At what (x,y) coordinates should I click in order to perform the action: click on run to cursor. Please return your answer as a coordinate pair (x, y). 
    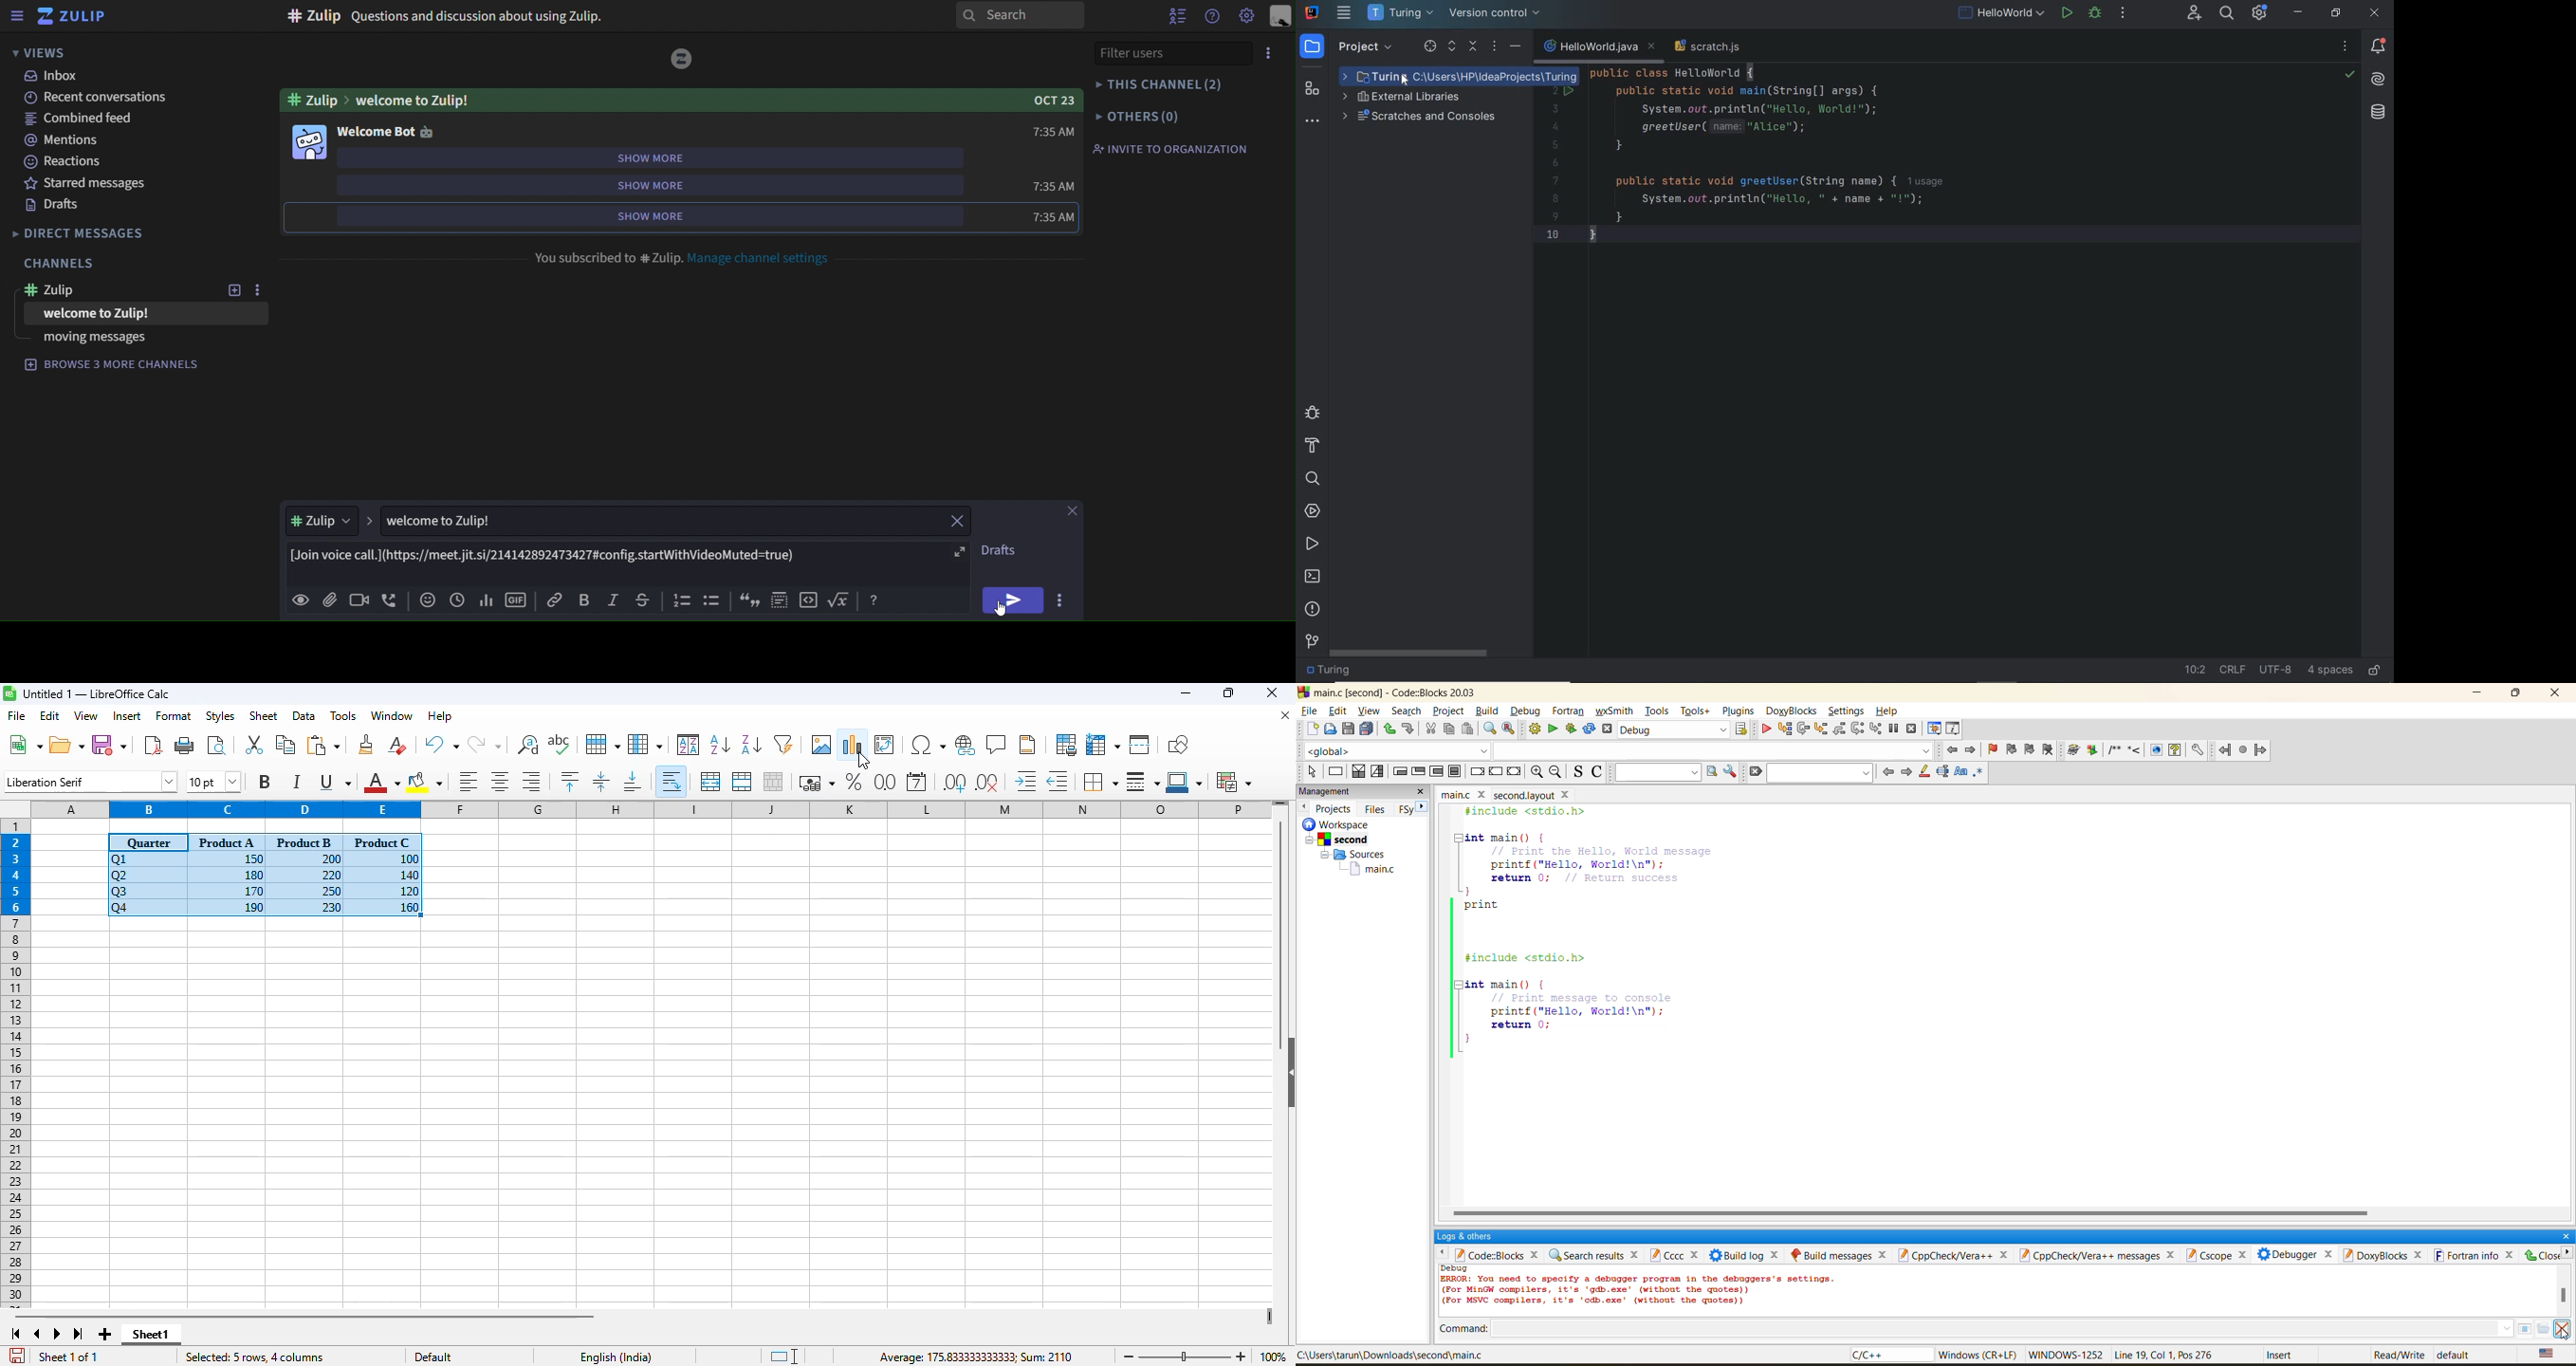
    Looking at the image, I should click on (1783, 729).